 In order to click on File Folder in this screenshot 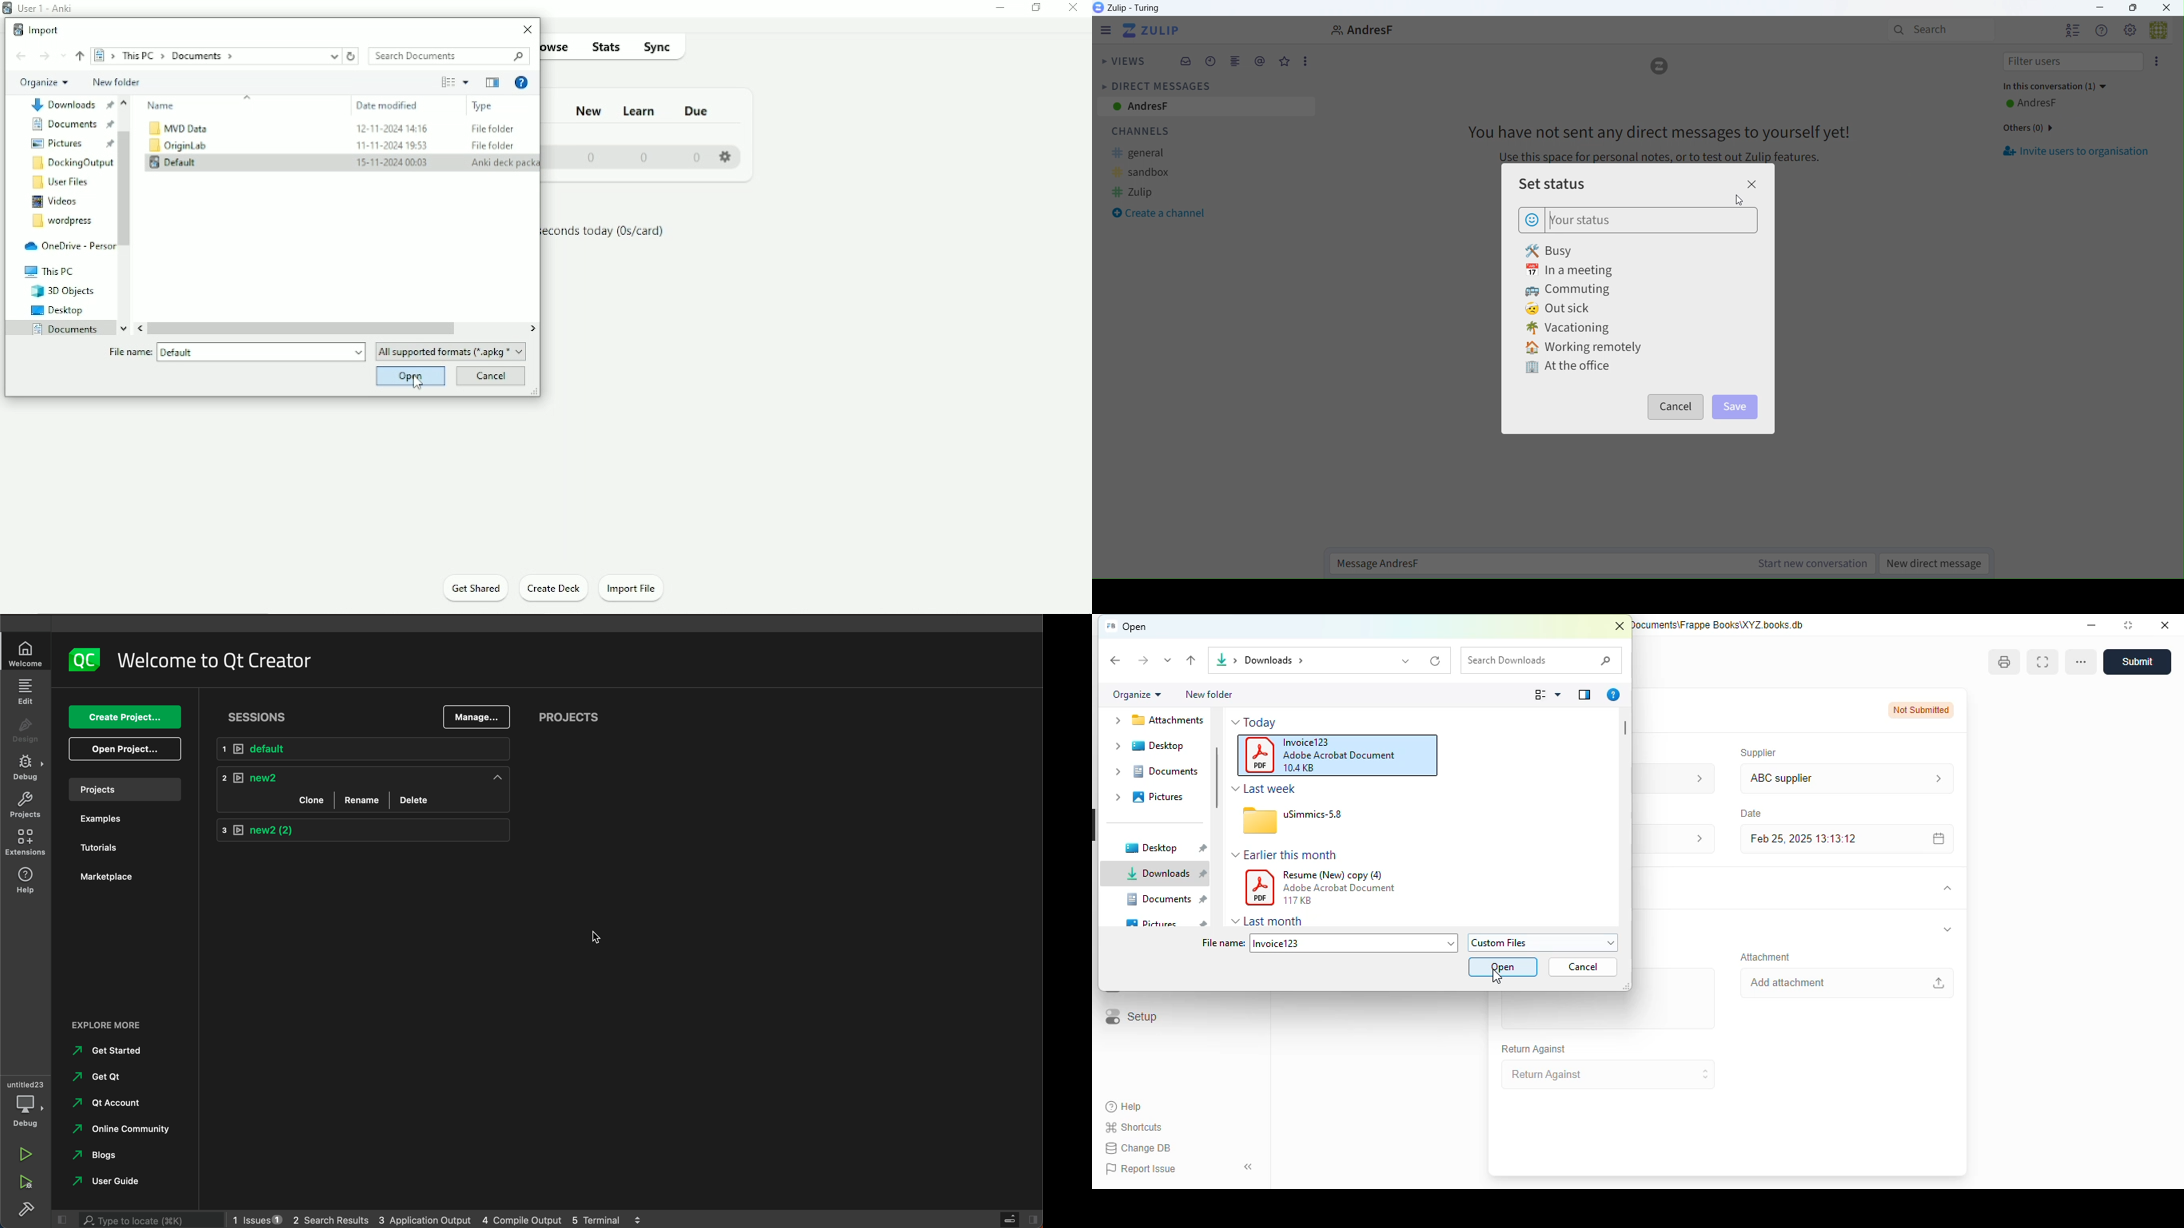, I will do `click(494, 145)`.